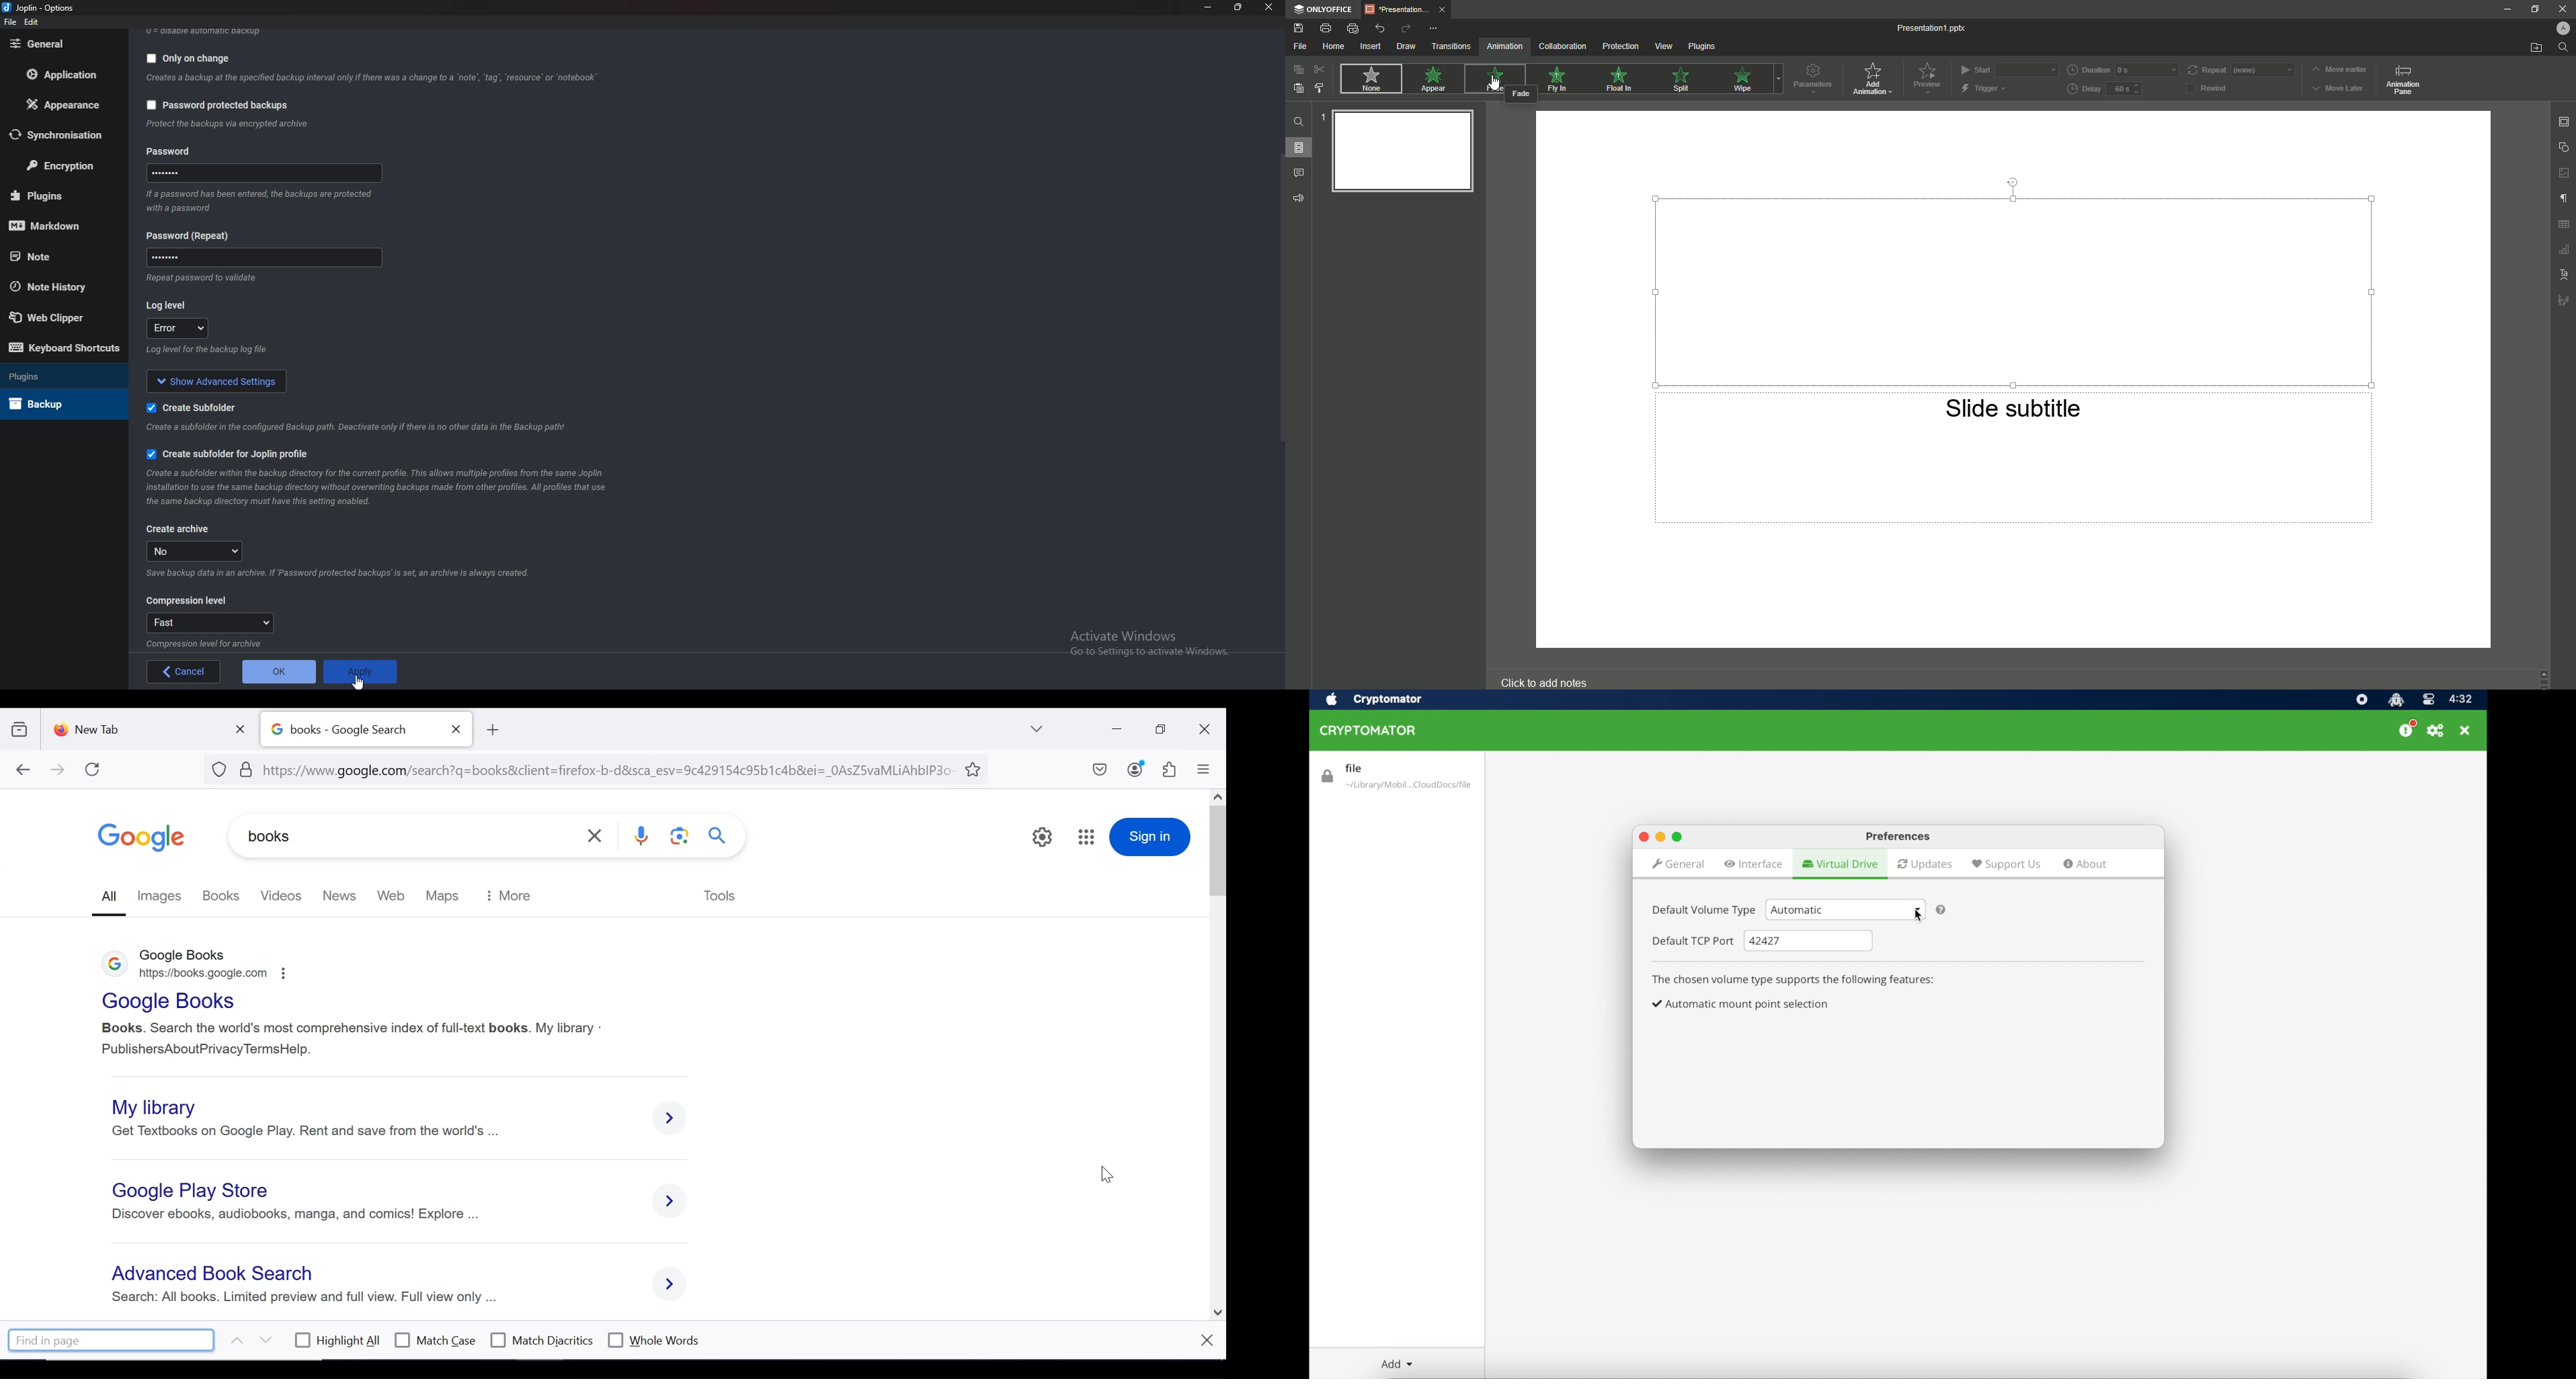 The image size is (2576, 1400). Describe the element at coordinates (1693, 941) in the screenshot. I see `default tcp port` at that location.